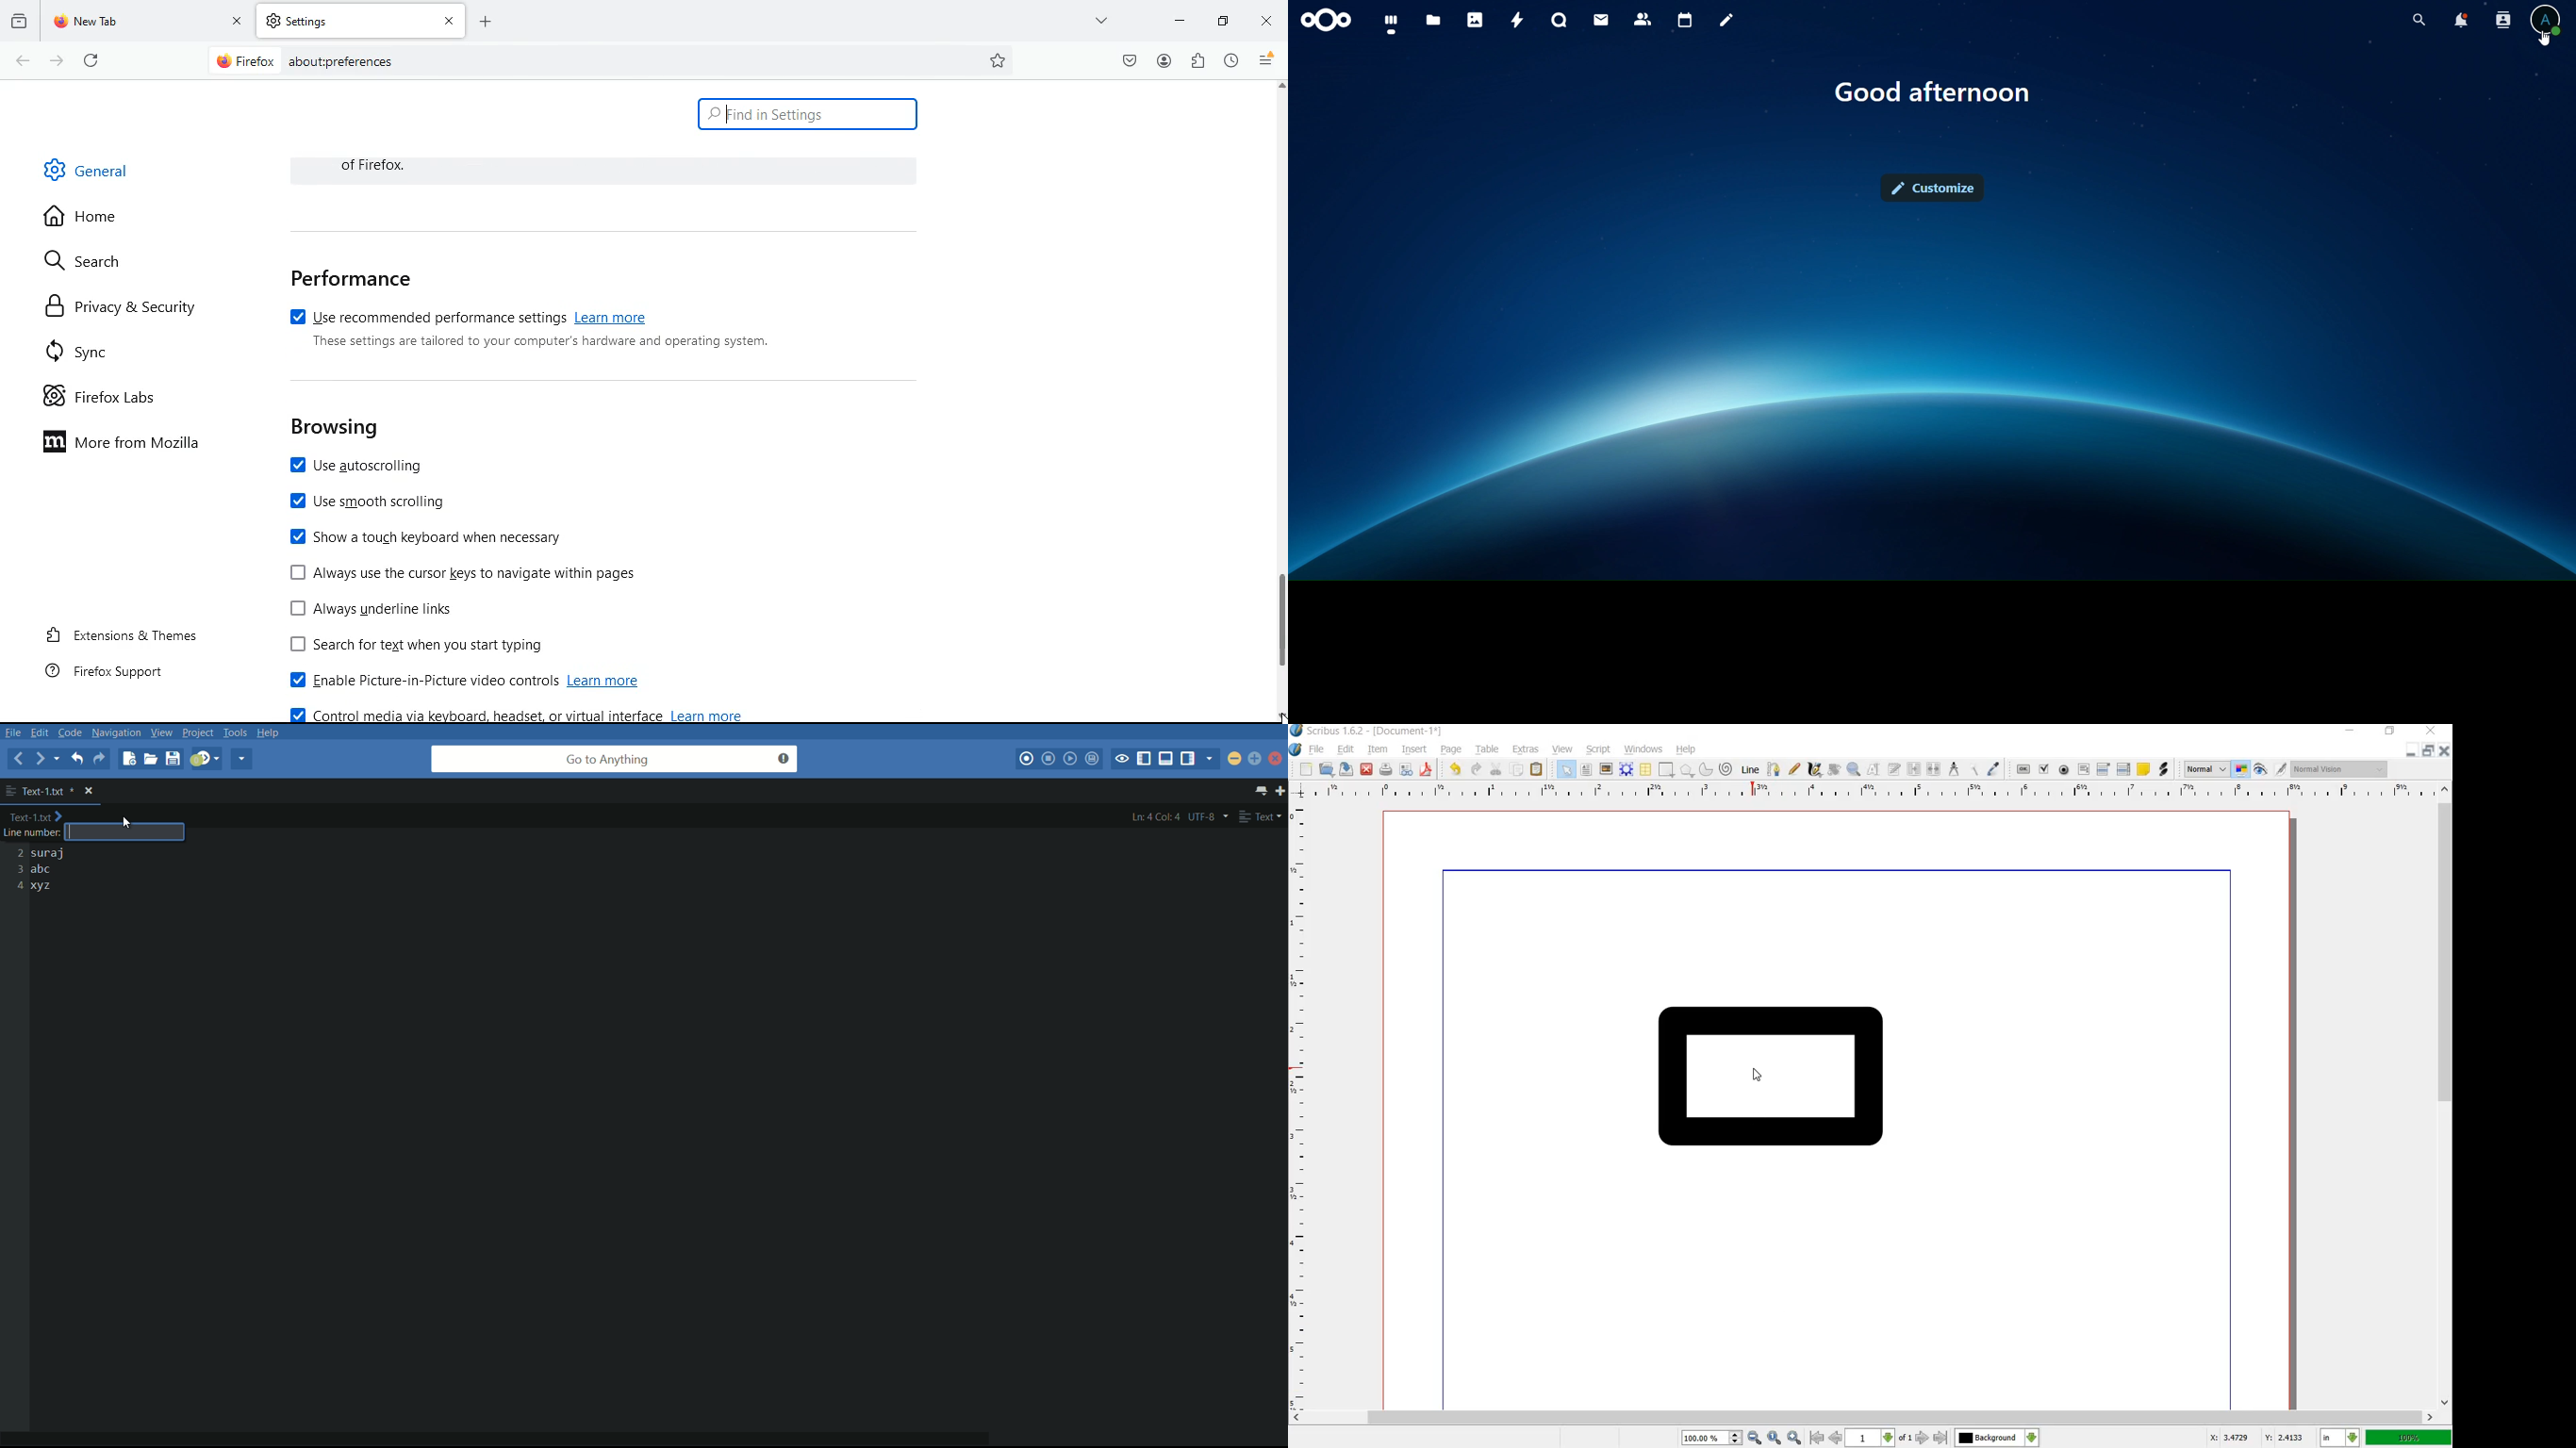 The width and height of the screenshot is (2576, 1456). Describe the element at coordinates (1704, 770) in the screenshot. I see `arc` at that location.